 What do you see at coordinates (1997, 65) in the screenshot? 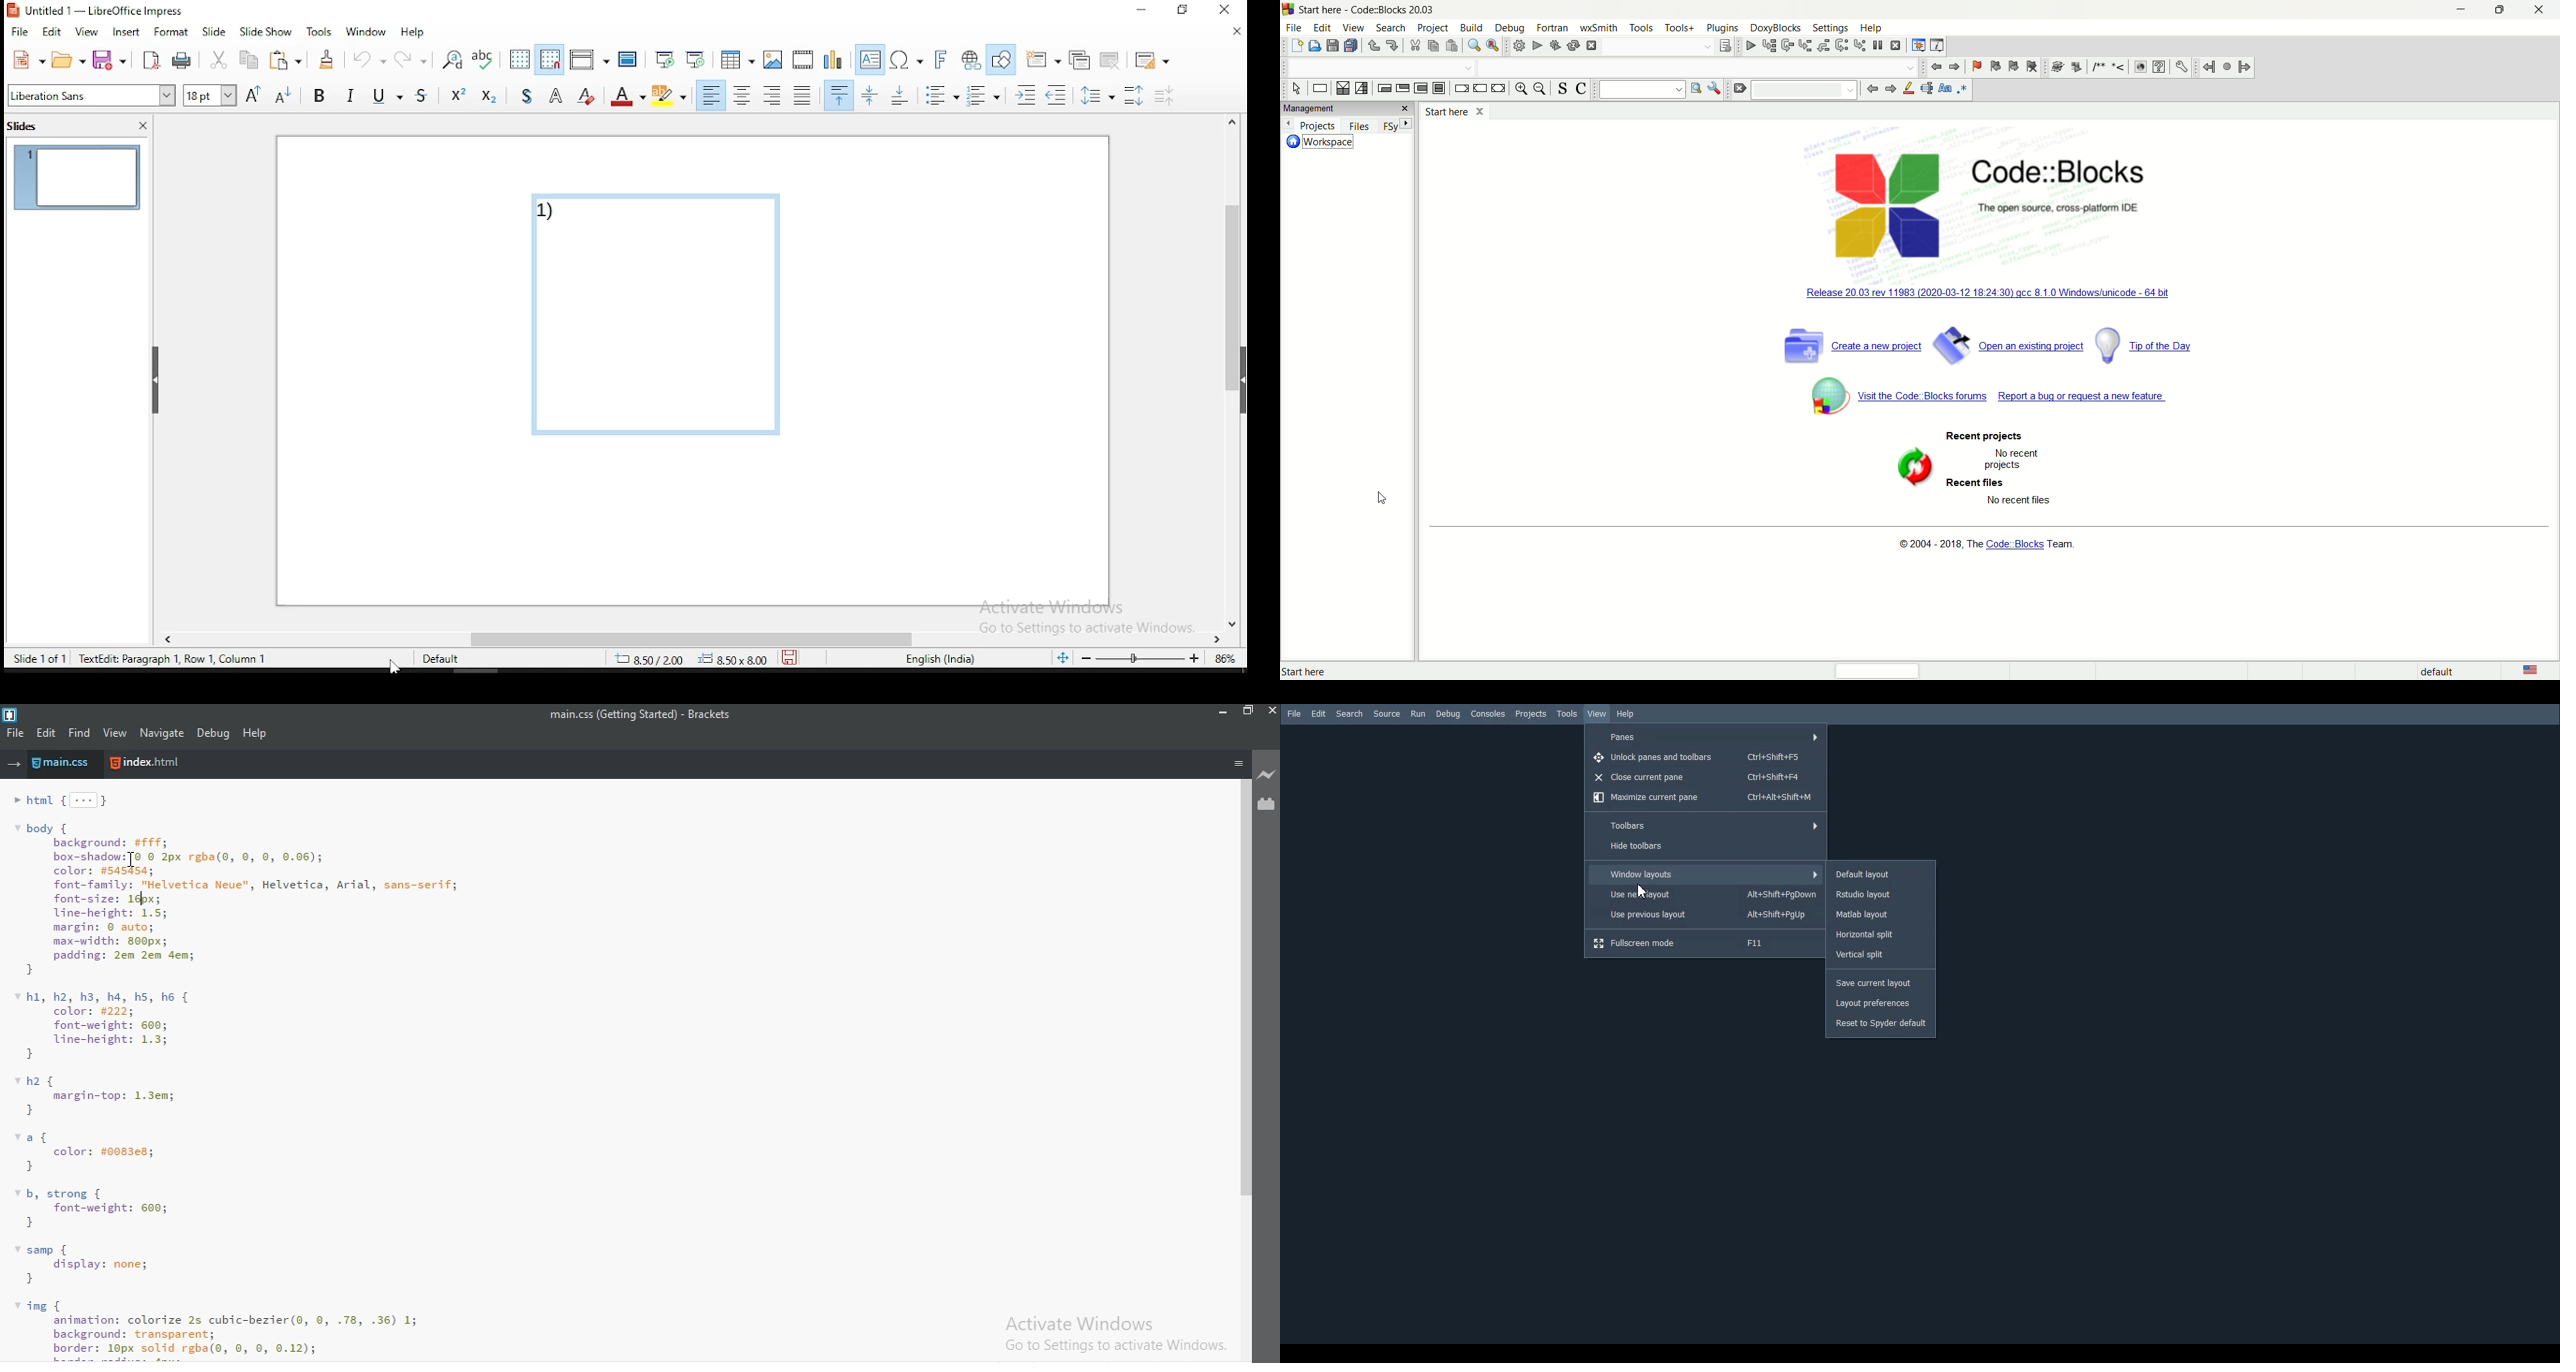
I see `previous bookmark` at bounding box center [1997, 65].